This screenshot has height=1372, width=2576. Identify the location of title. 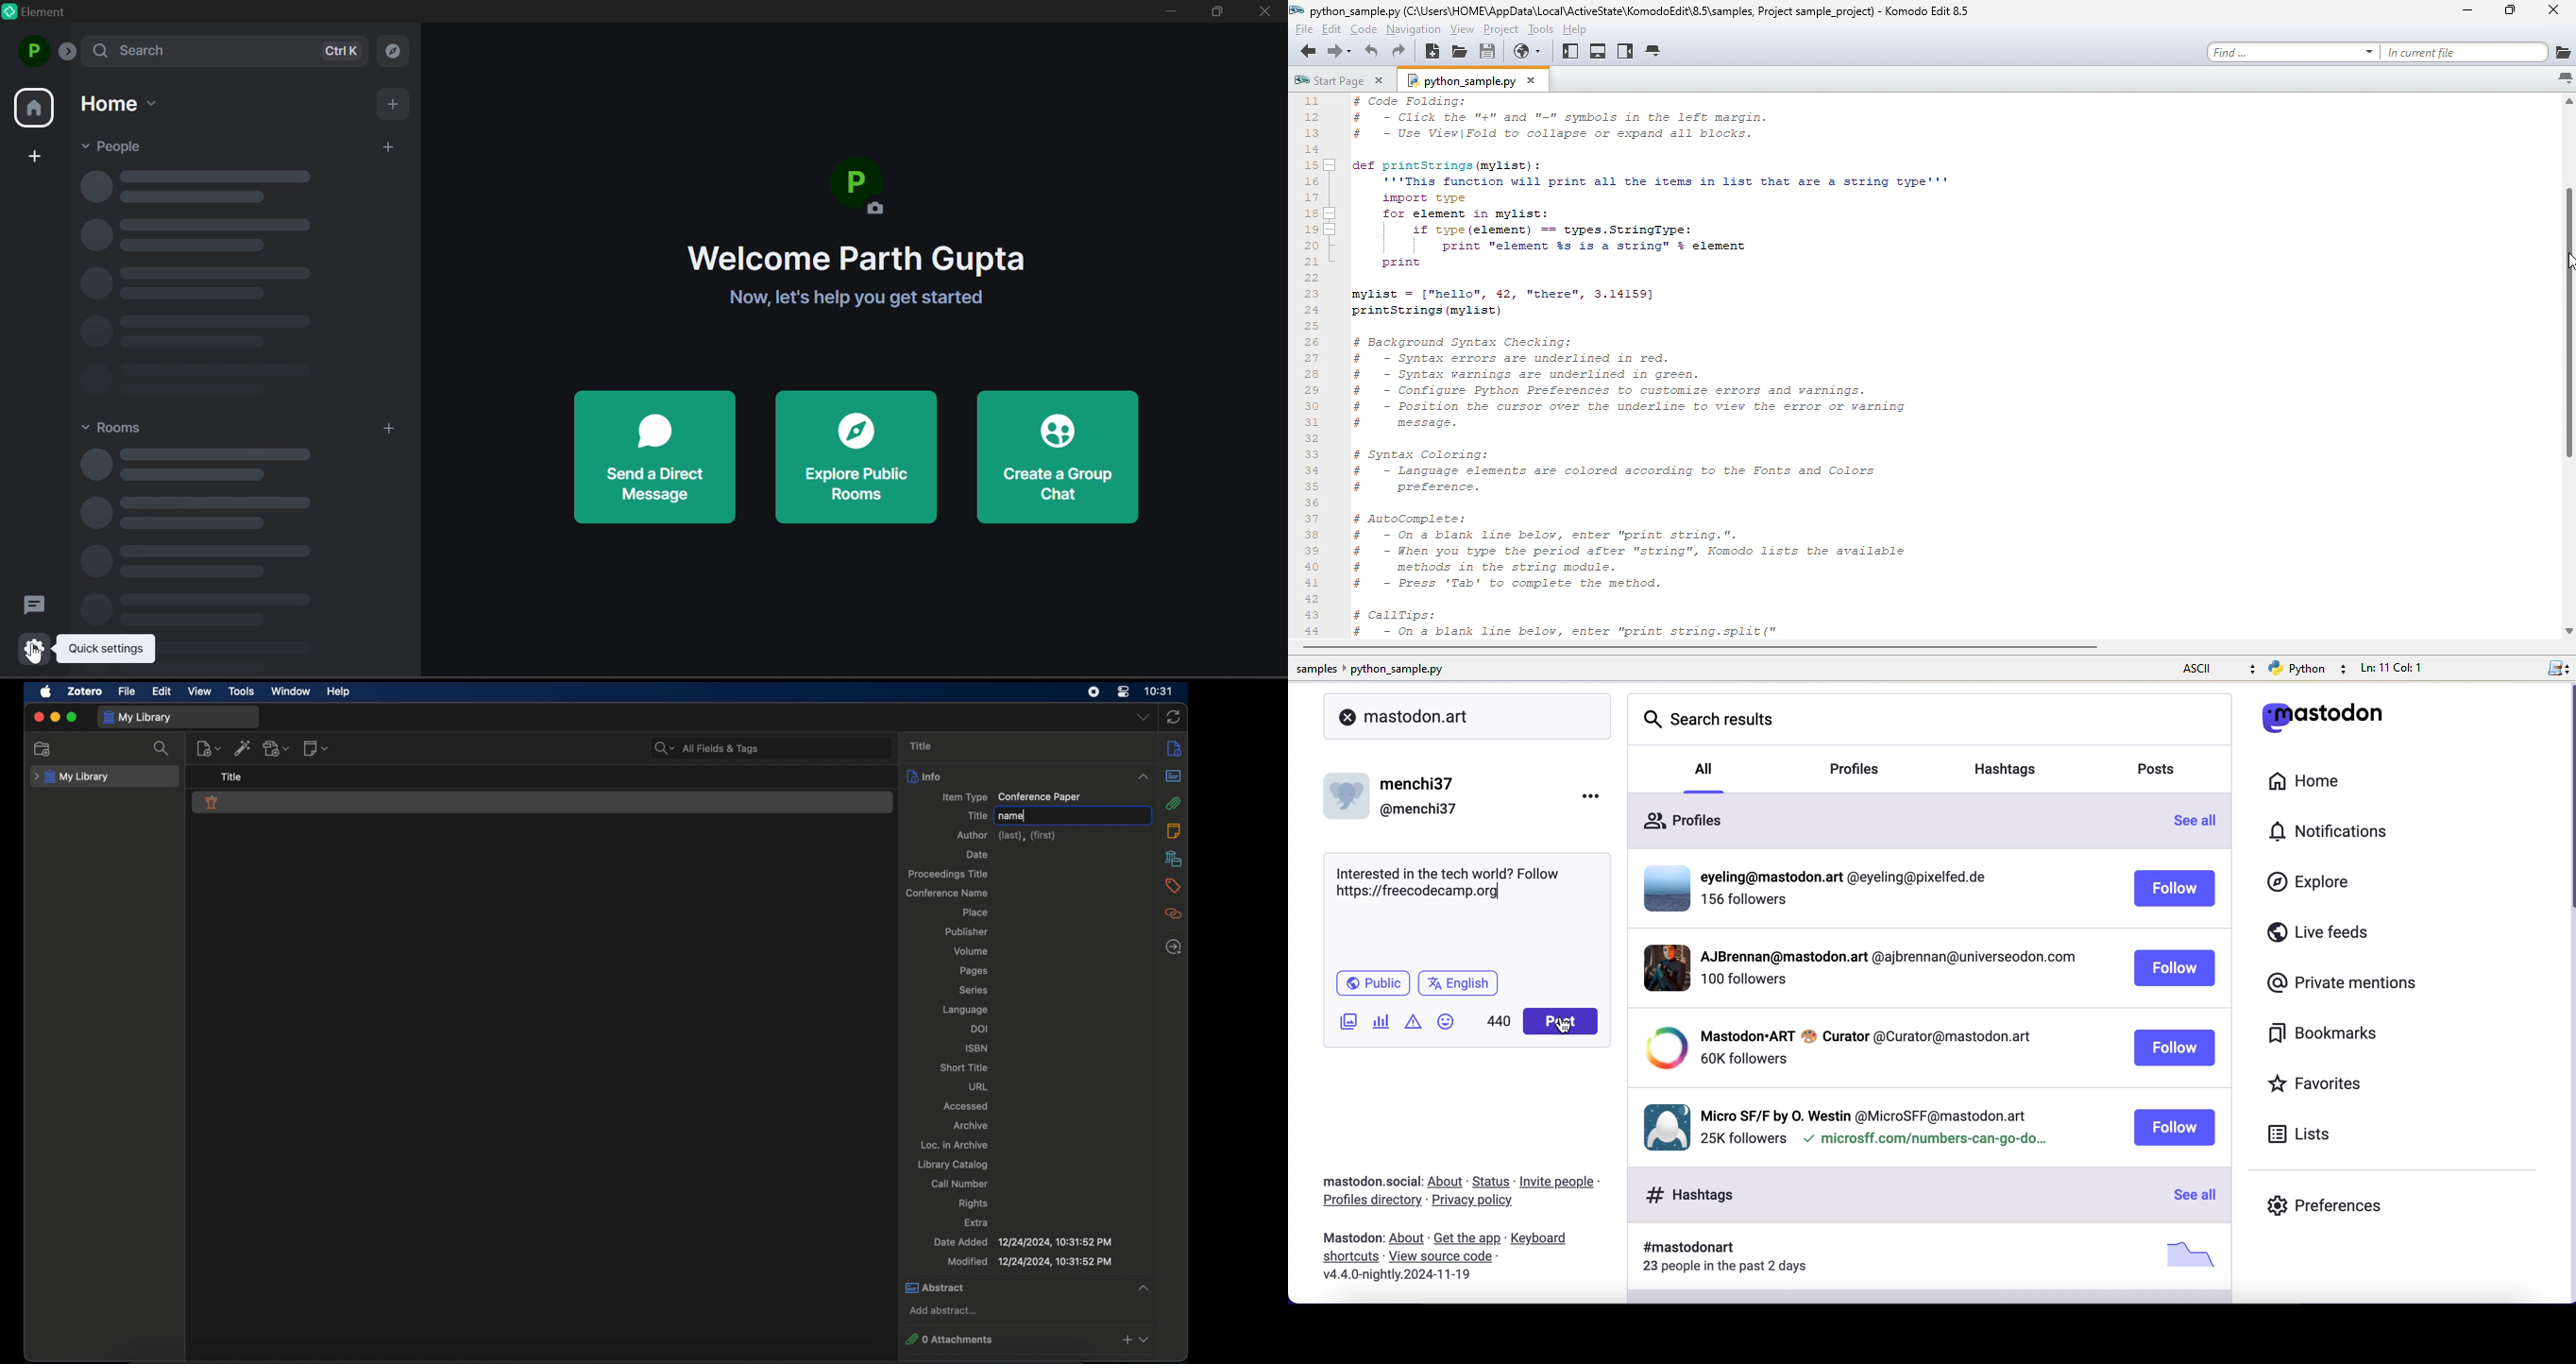
(977, 815).